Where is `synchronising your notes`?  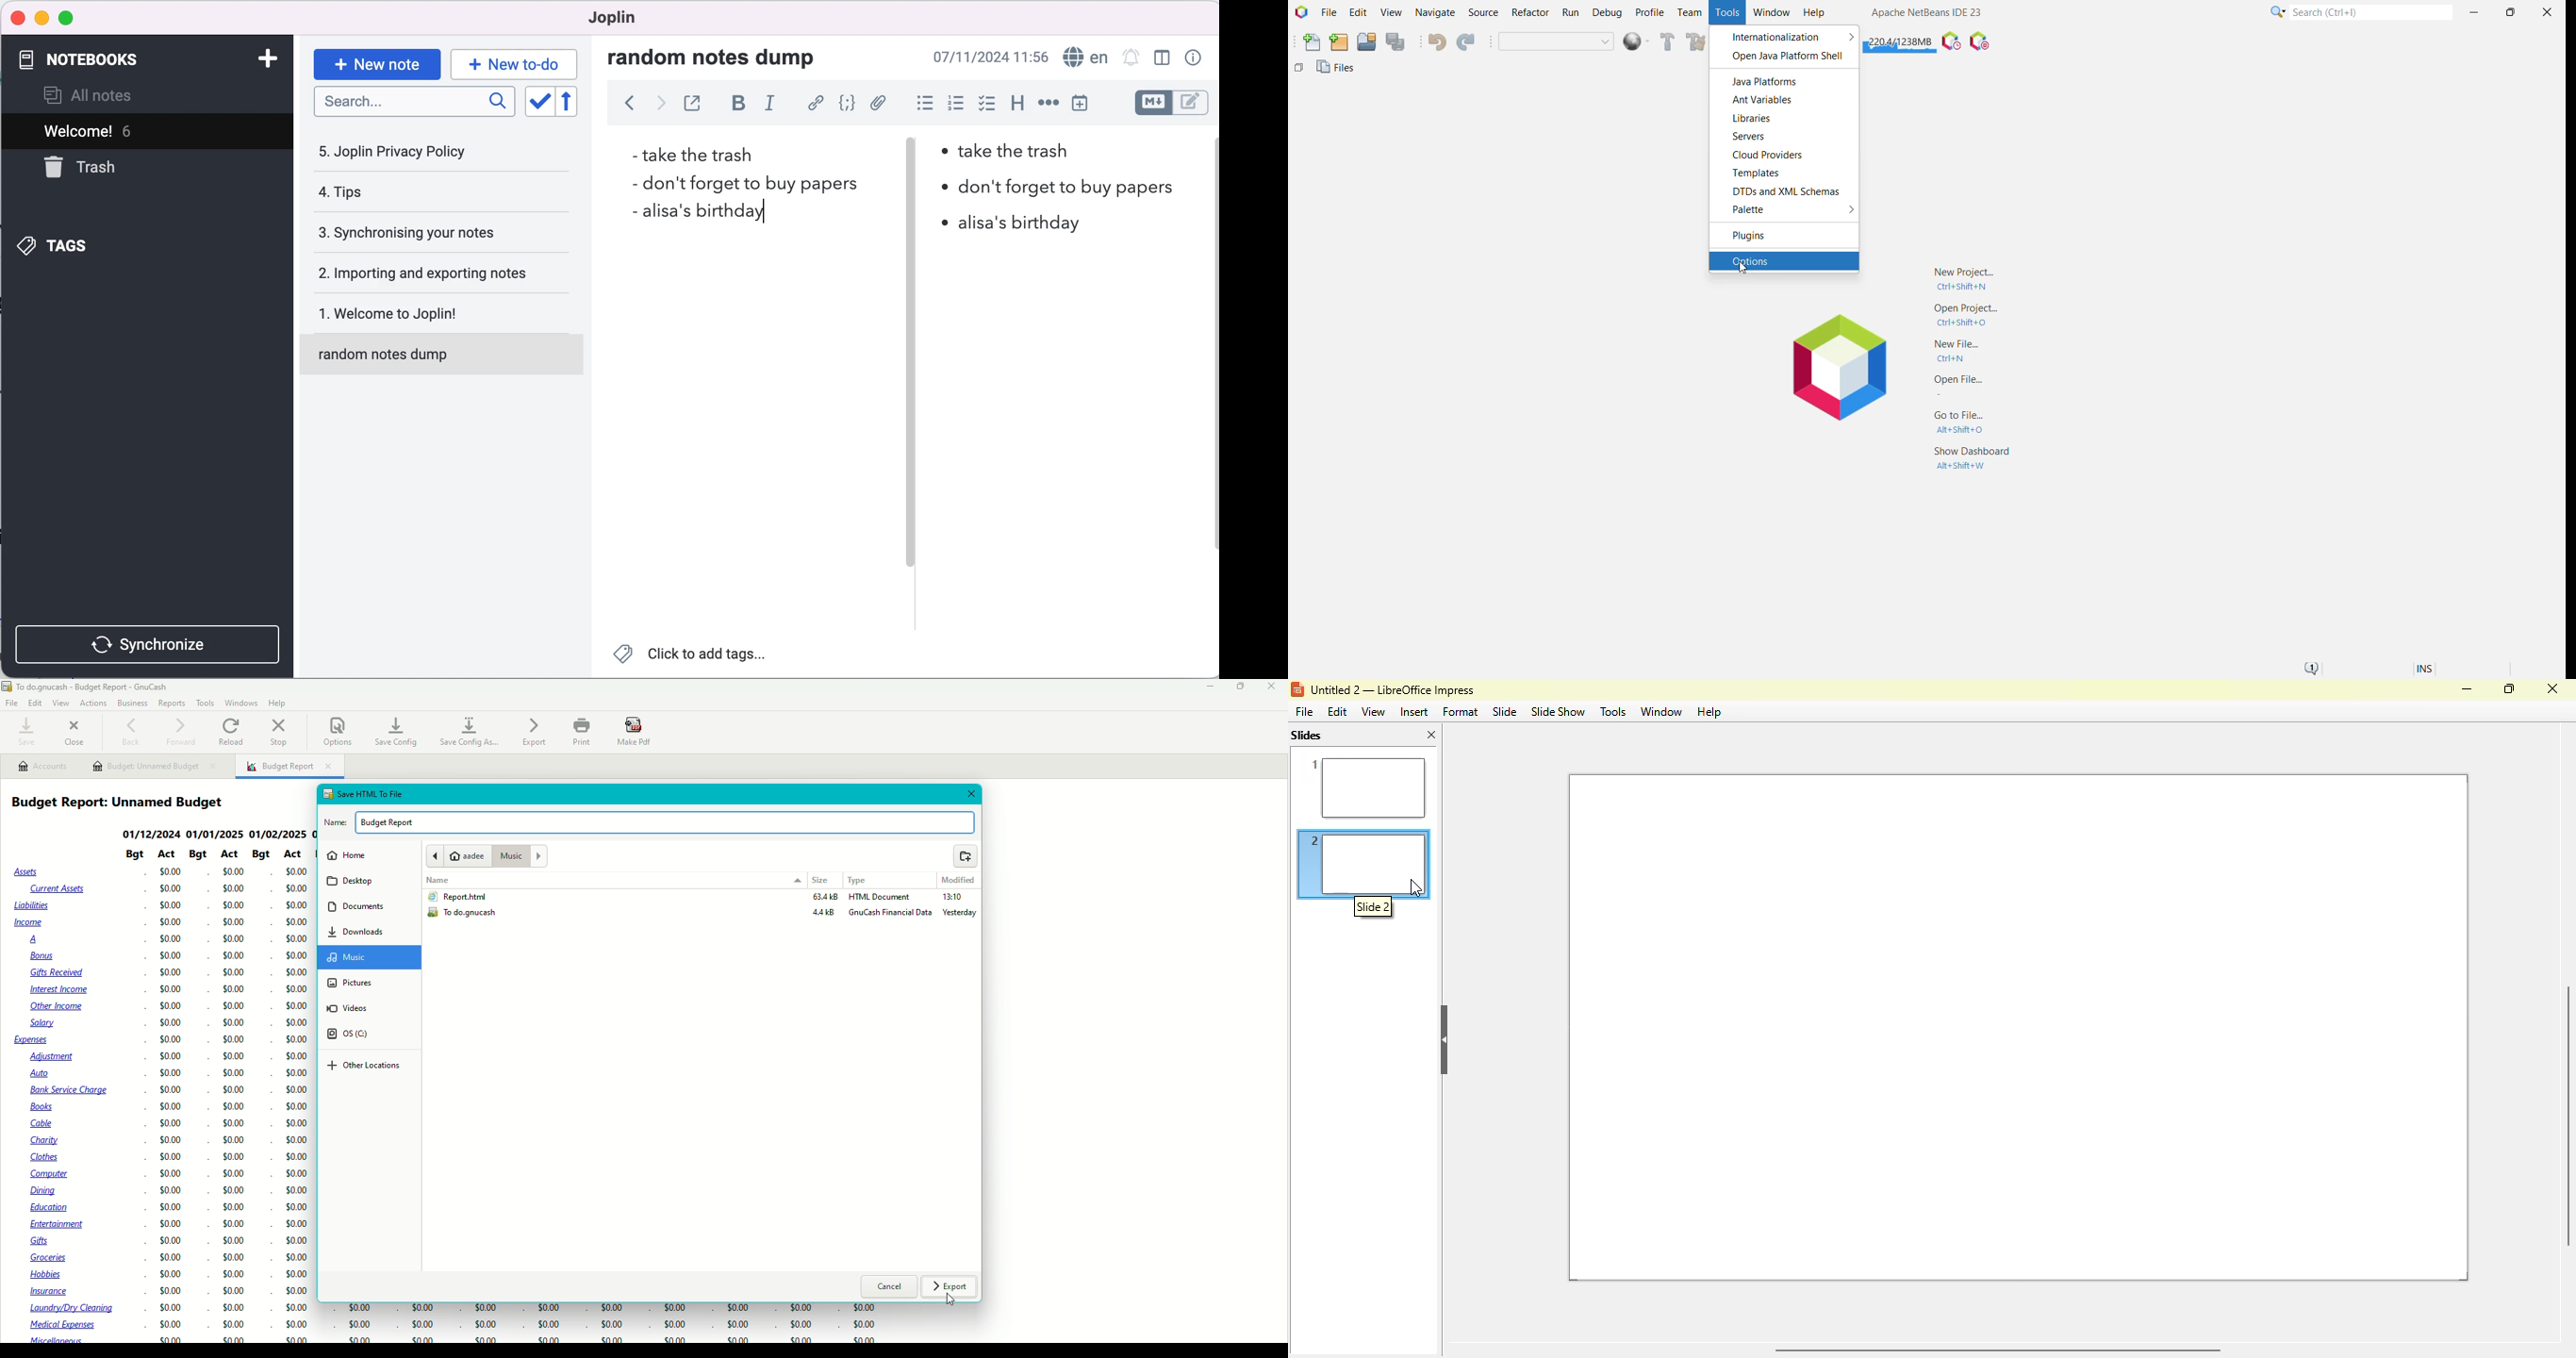 synchronising your notes is located at coordinates (428, 233).